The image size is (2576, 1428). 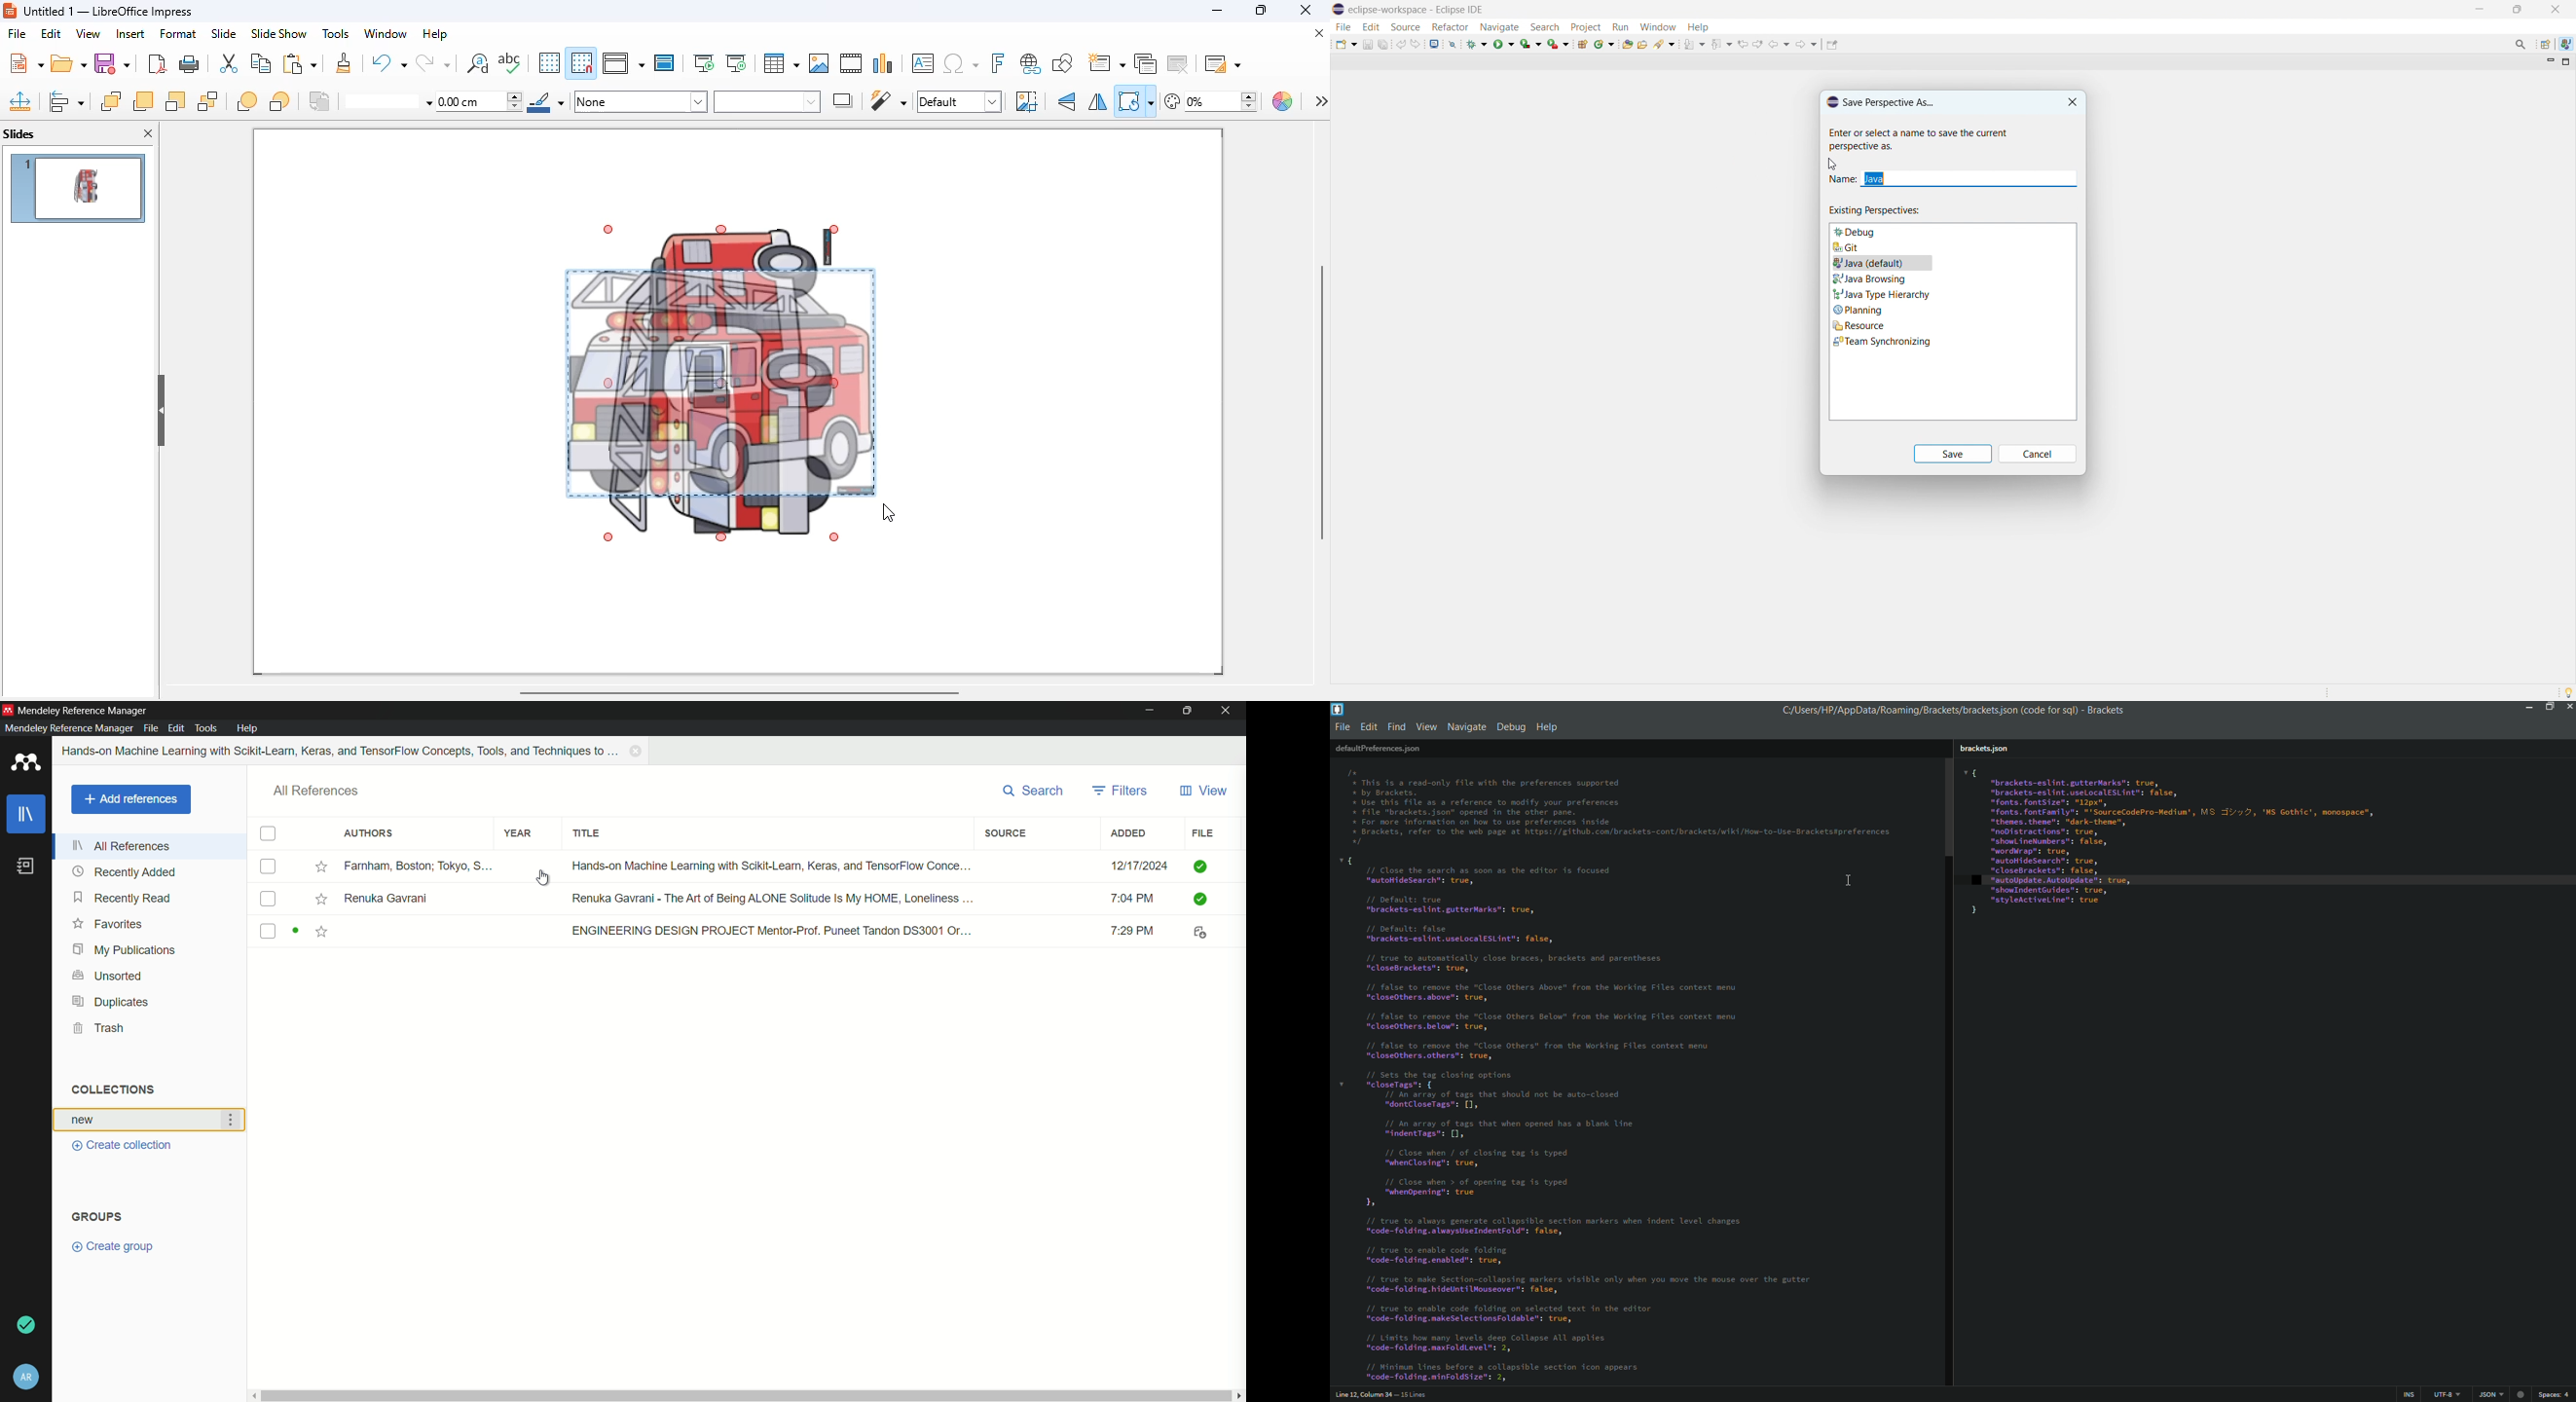 I want to click on close, so click(x=1229, y=711).